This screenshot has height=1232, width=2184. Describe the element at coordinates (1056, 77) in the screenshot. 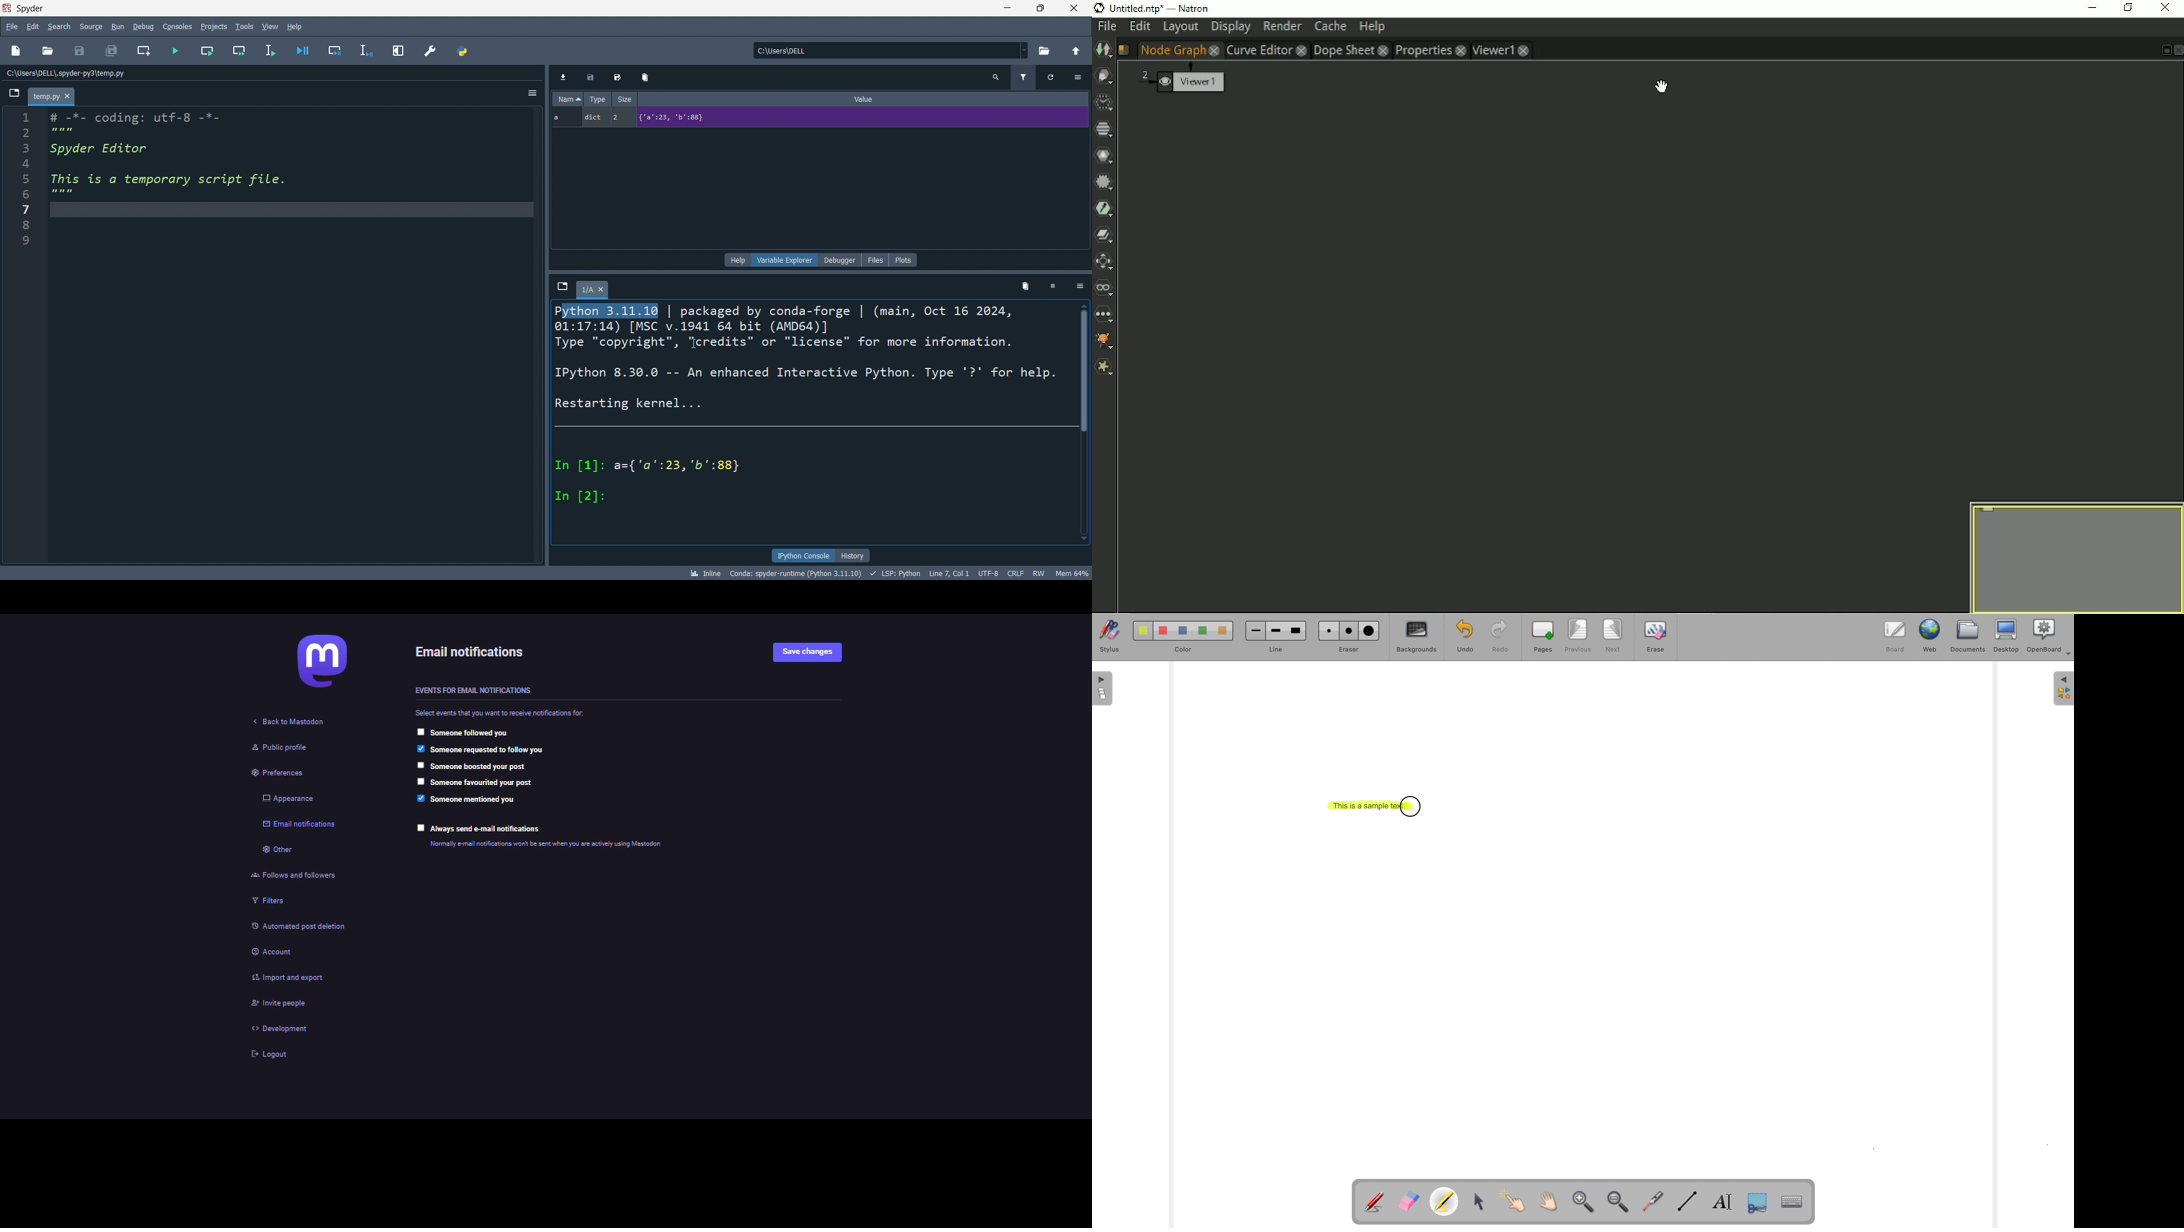

I see `refresh` at that location.